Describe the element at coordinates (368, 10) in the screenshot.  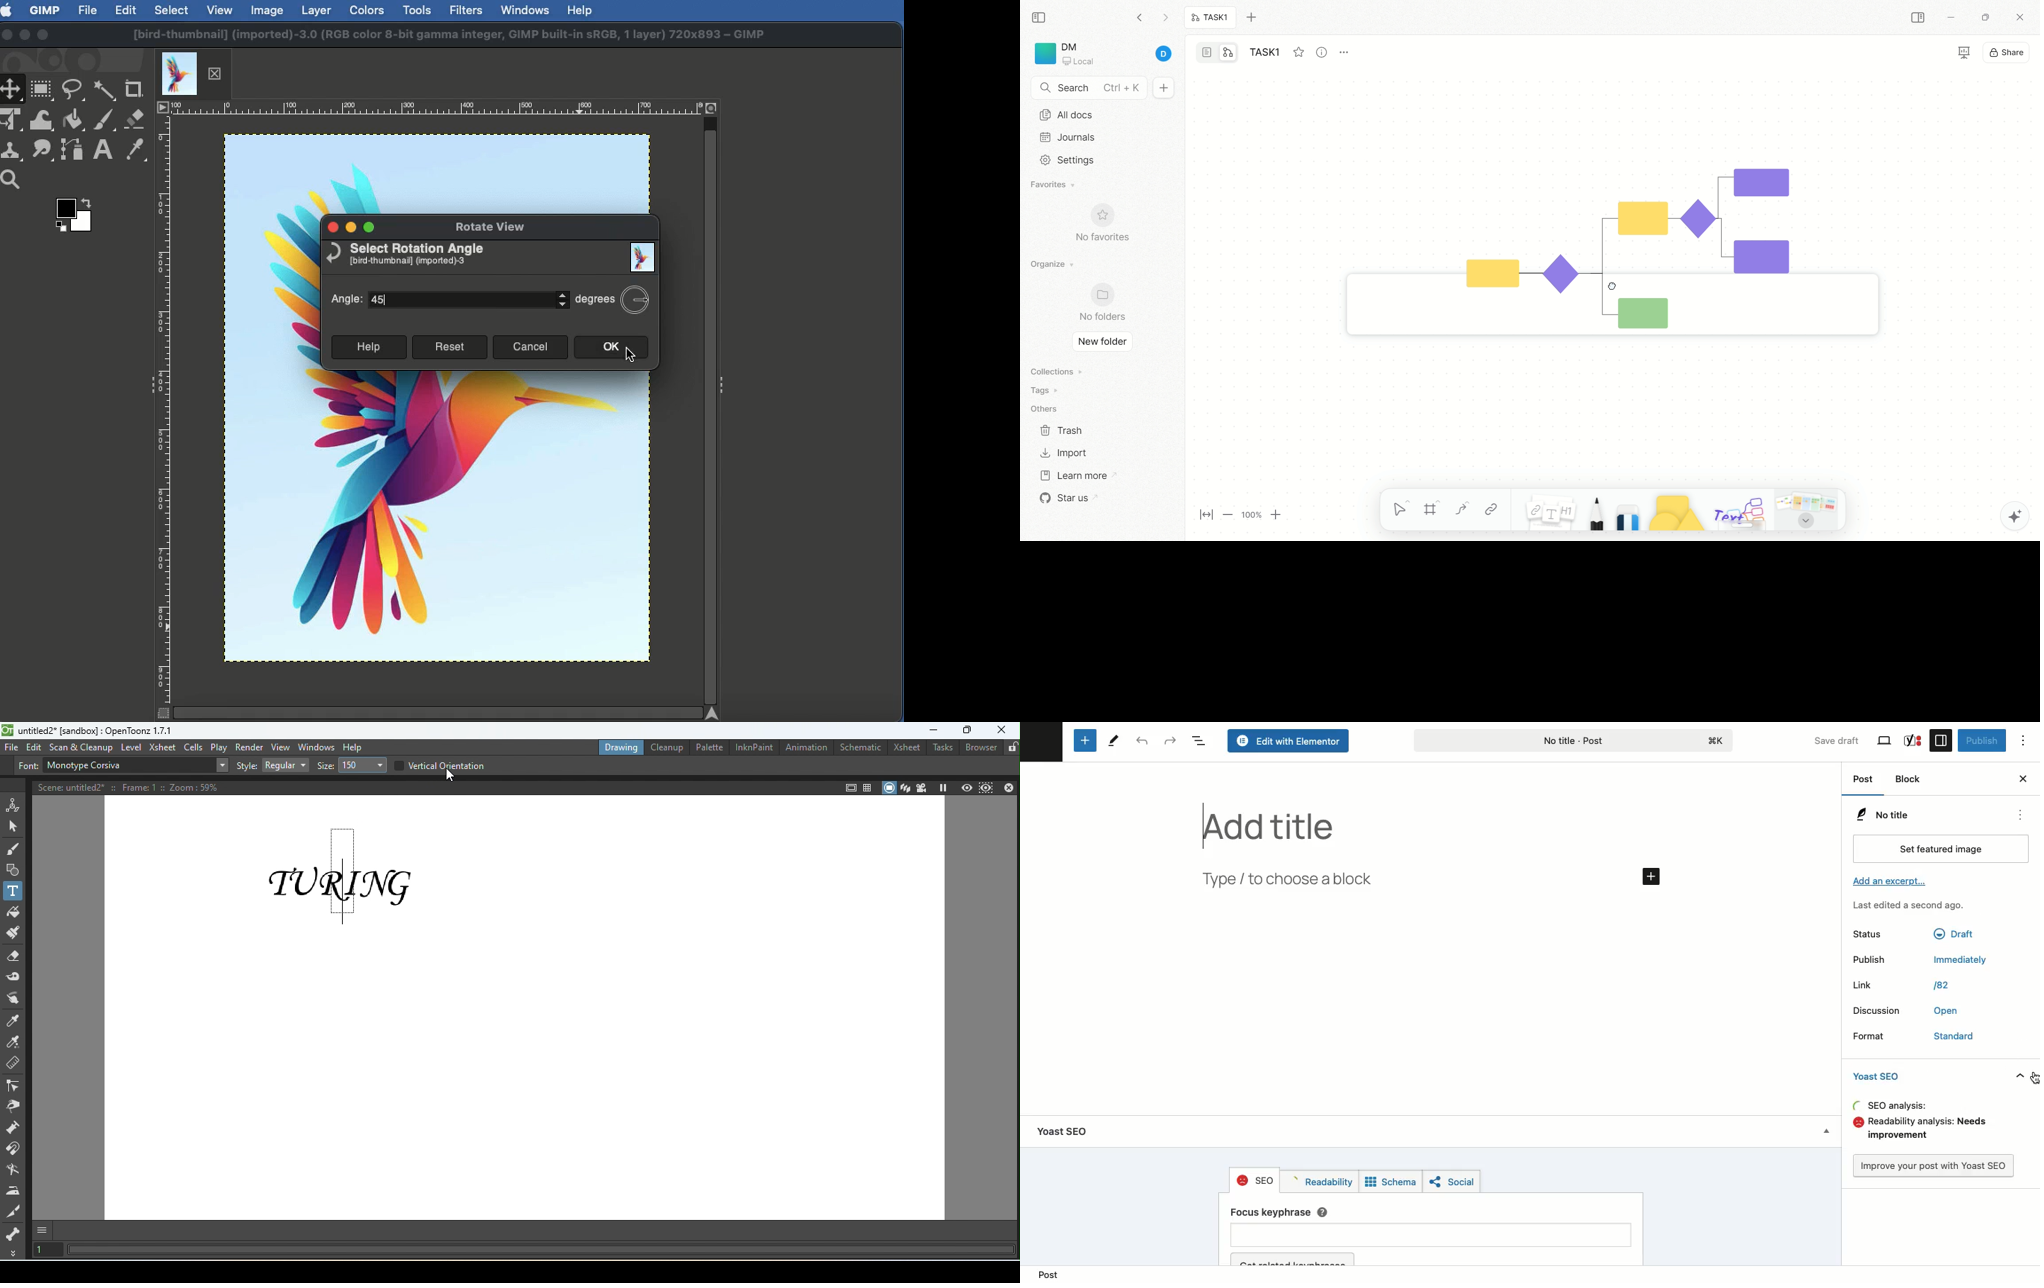
I see `Colors` at that location.